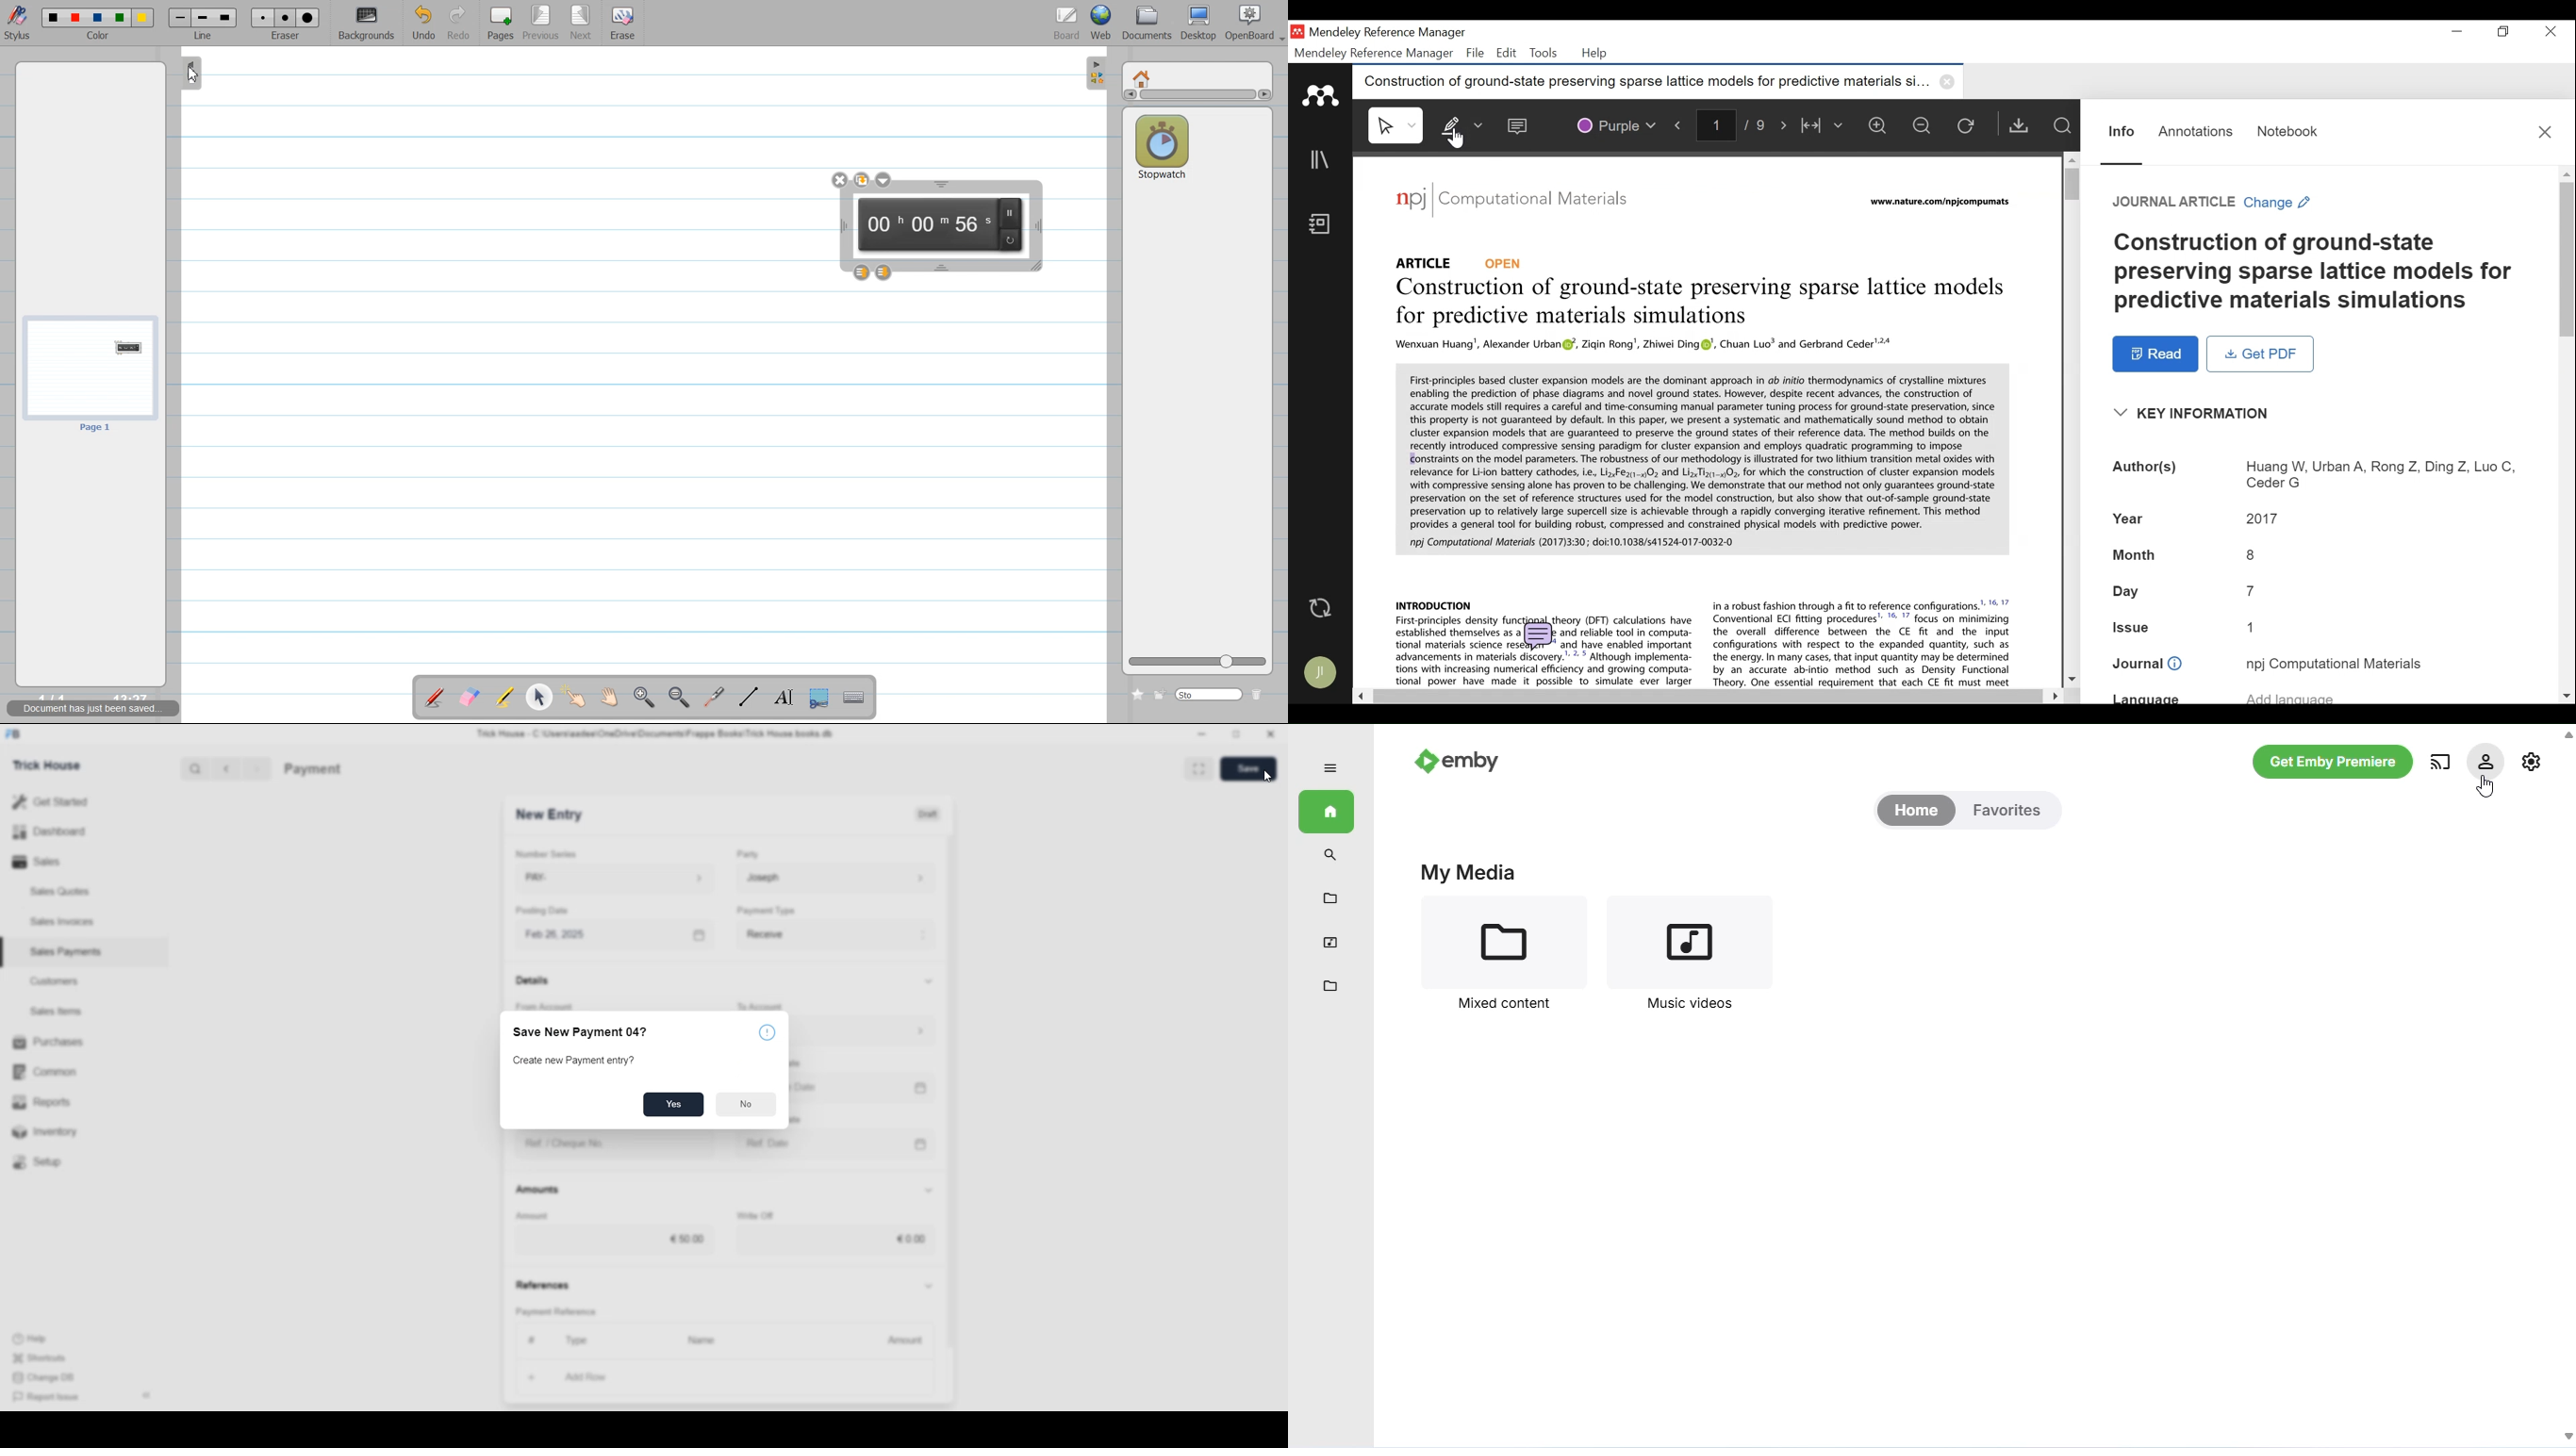 This screenshot has height=1456, width=2576. Describe the element at coordinates (574, 1061) in the screenshot. I see `Create new Payment entry?` at that location.